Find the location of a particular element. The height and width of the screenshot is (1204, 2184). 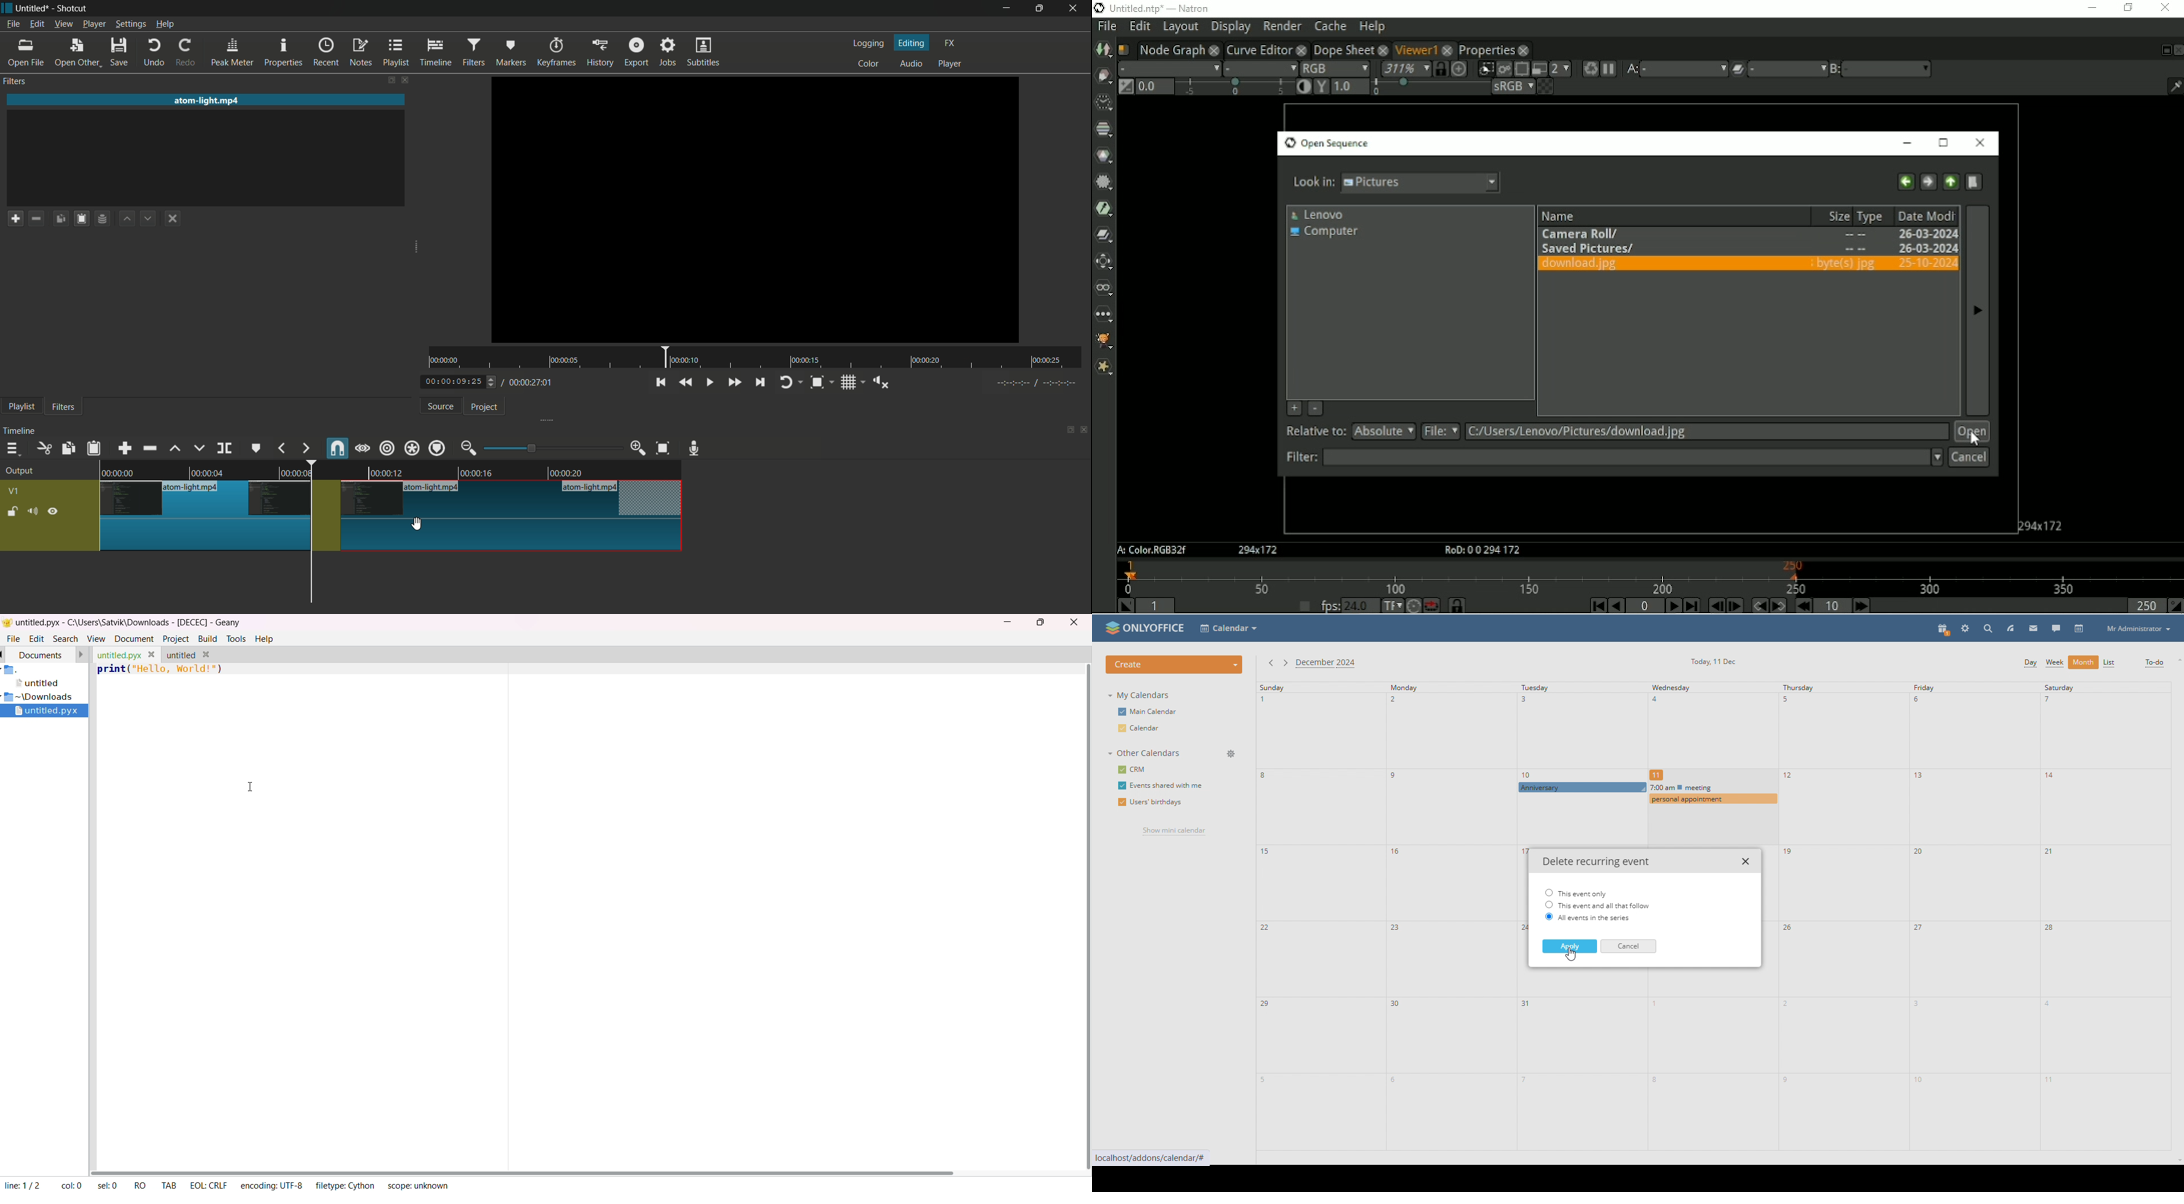

file menu is located at coordinates (13, 24).